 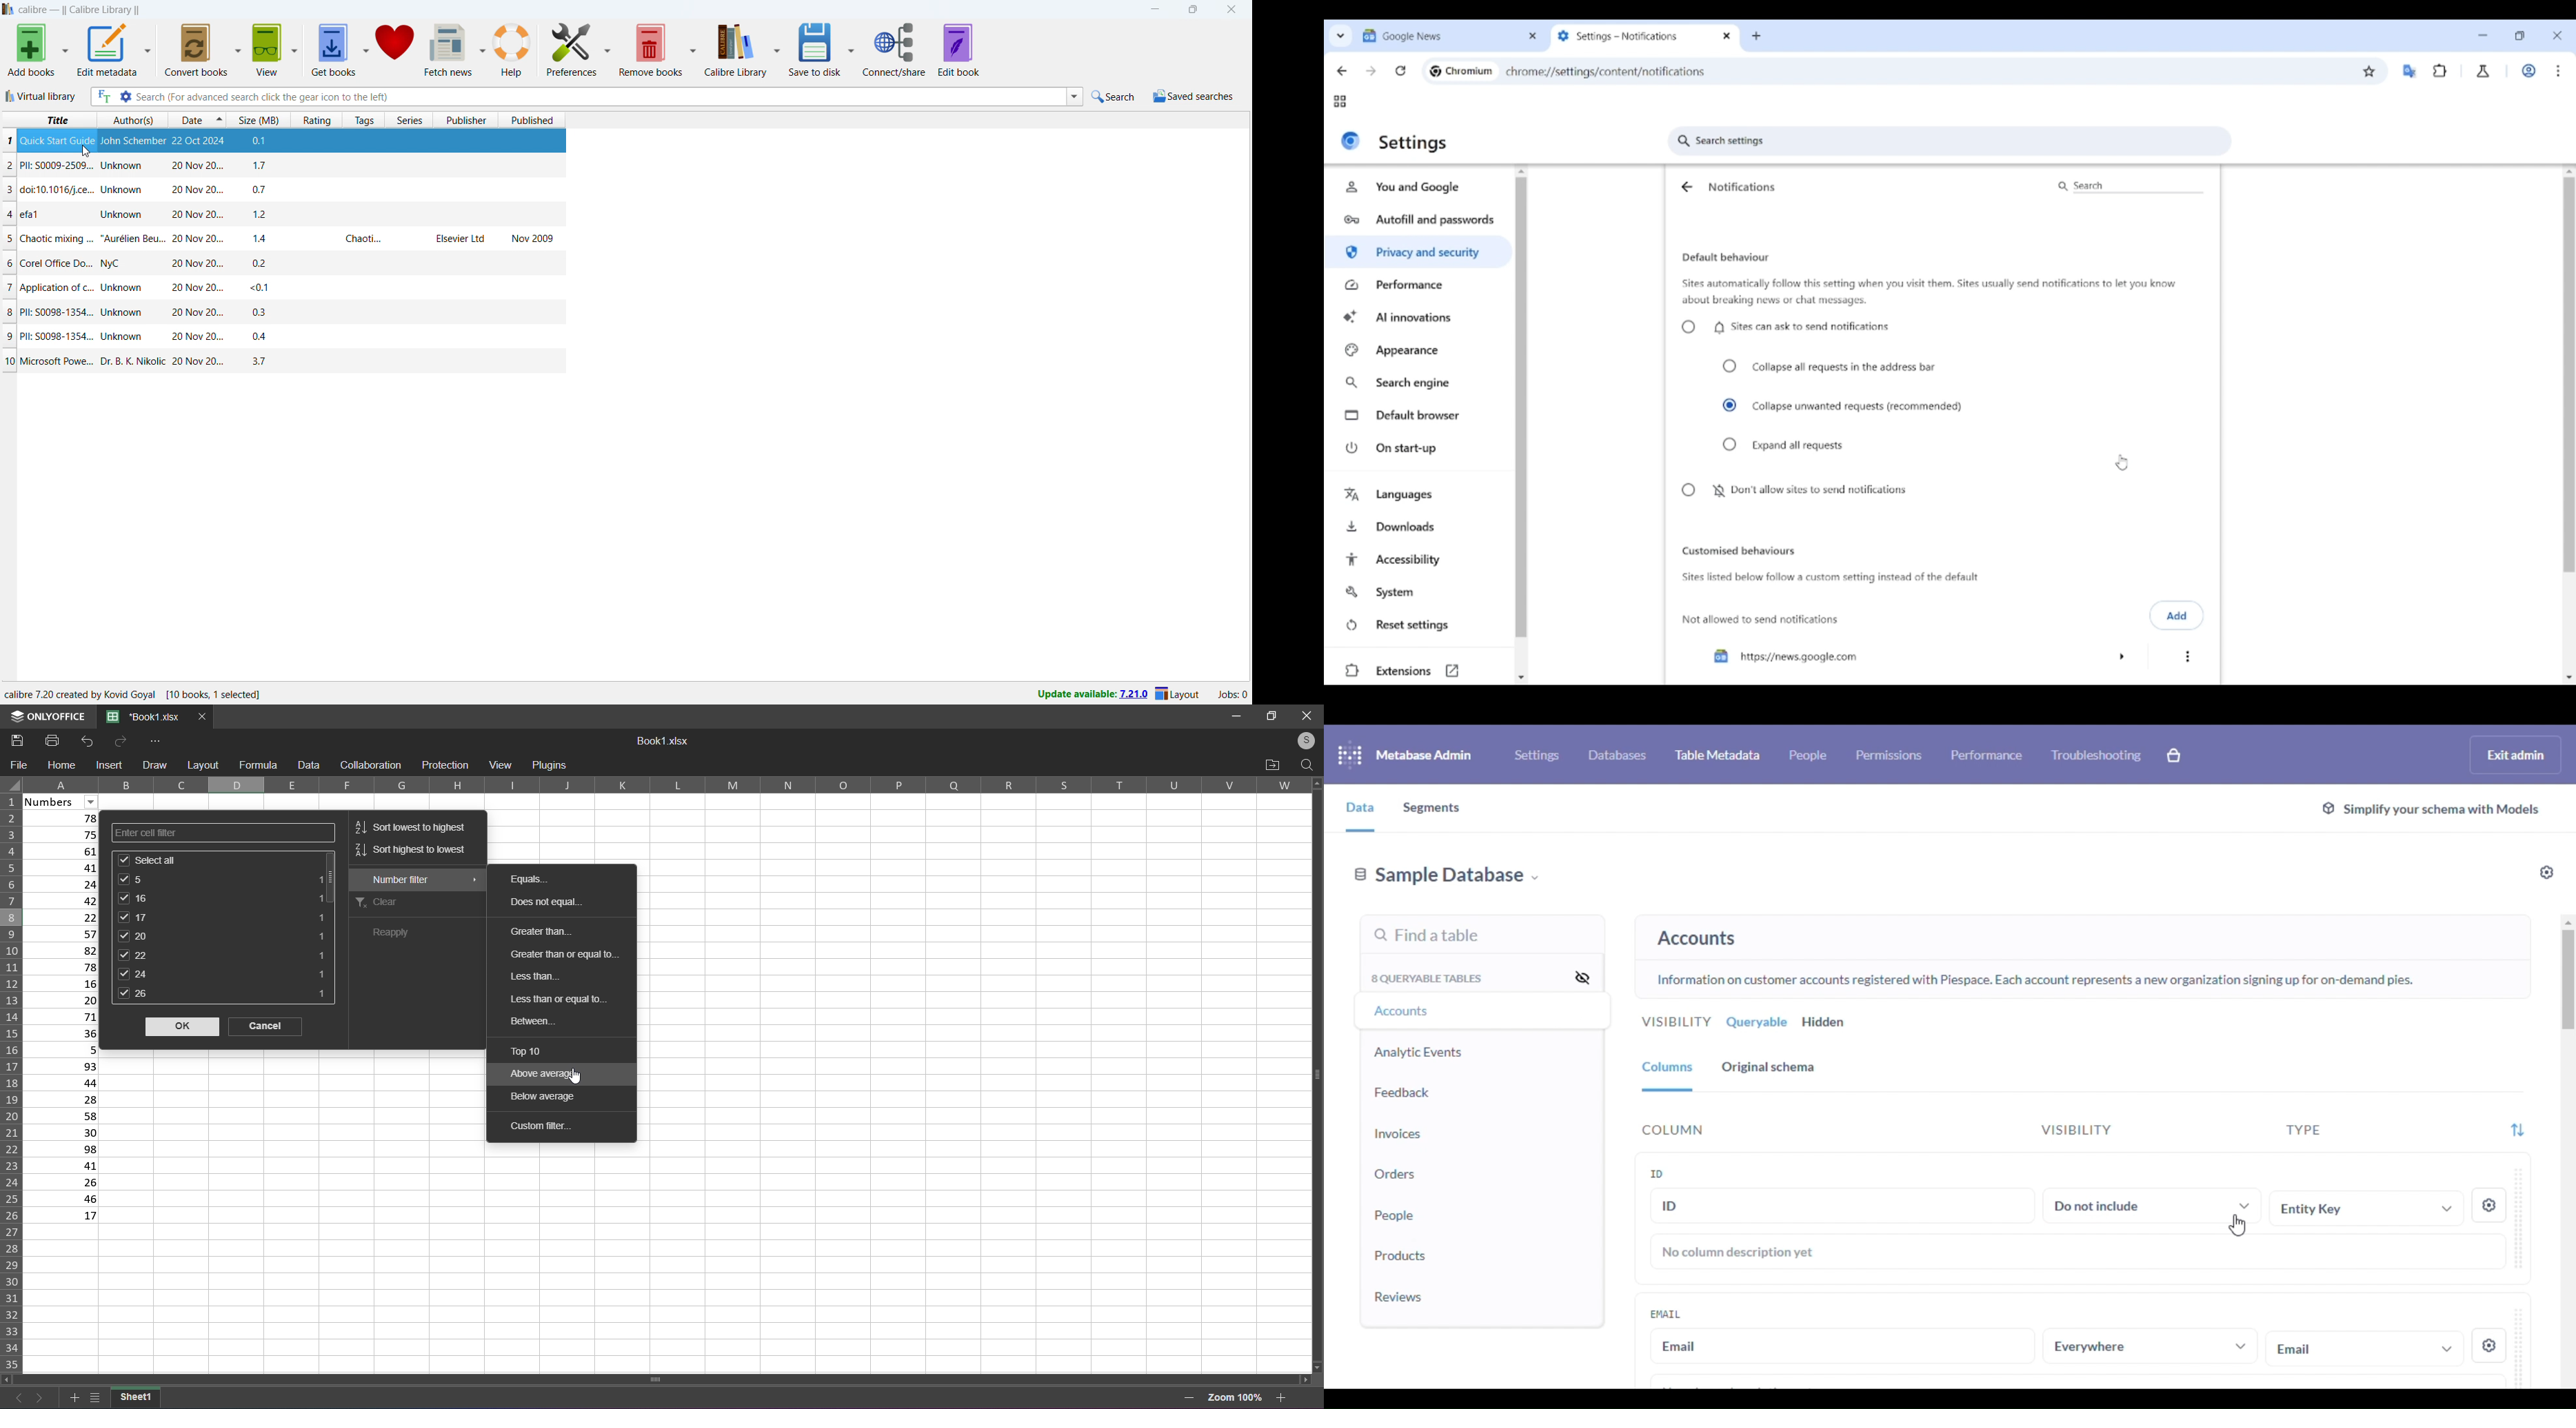 I want to click on more, so click(x=157, y=740).